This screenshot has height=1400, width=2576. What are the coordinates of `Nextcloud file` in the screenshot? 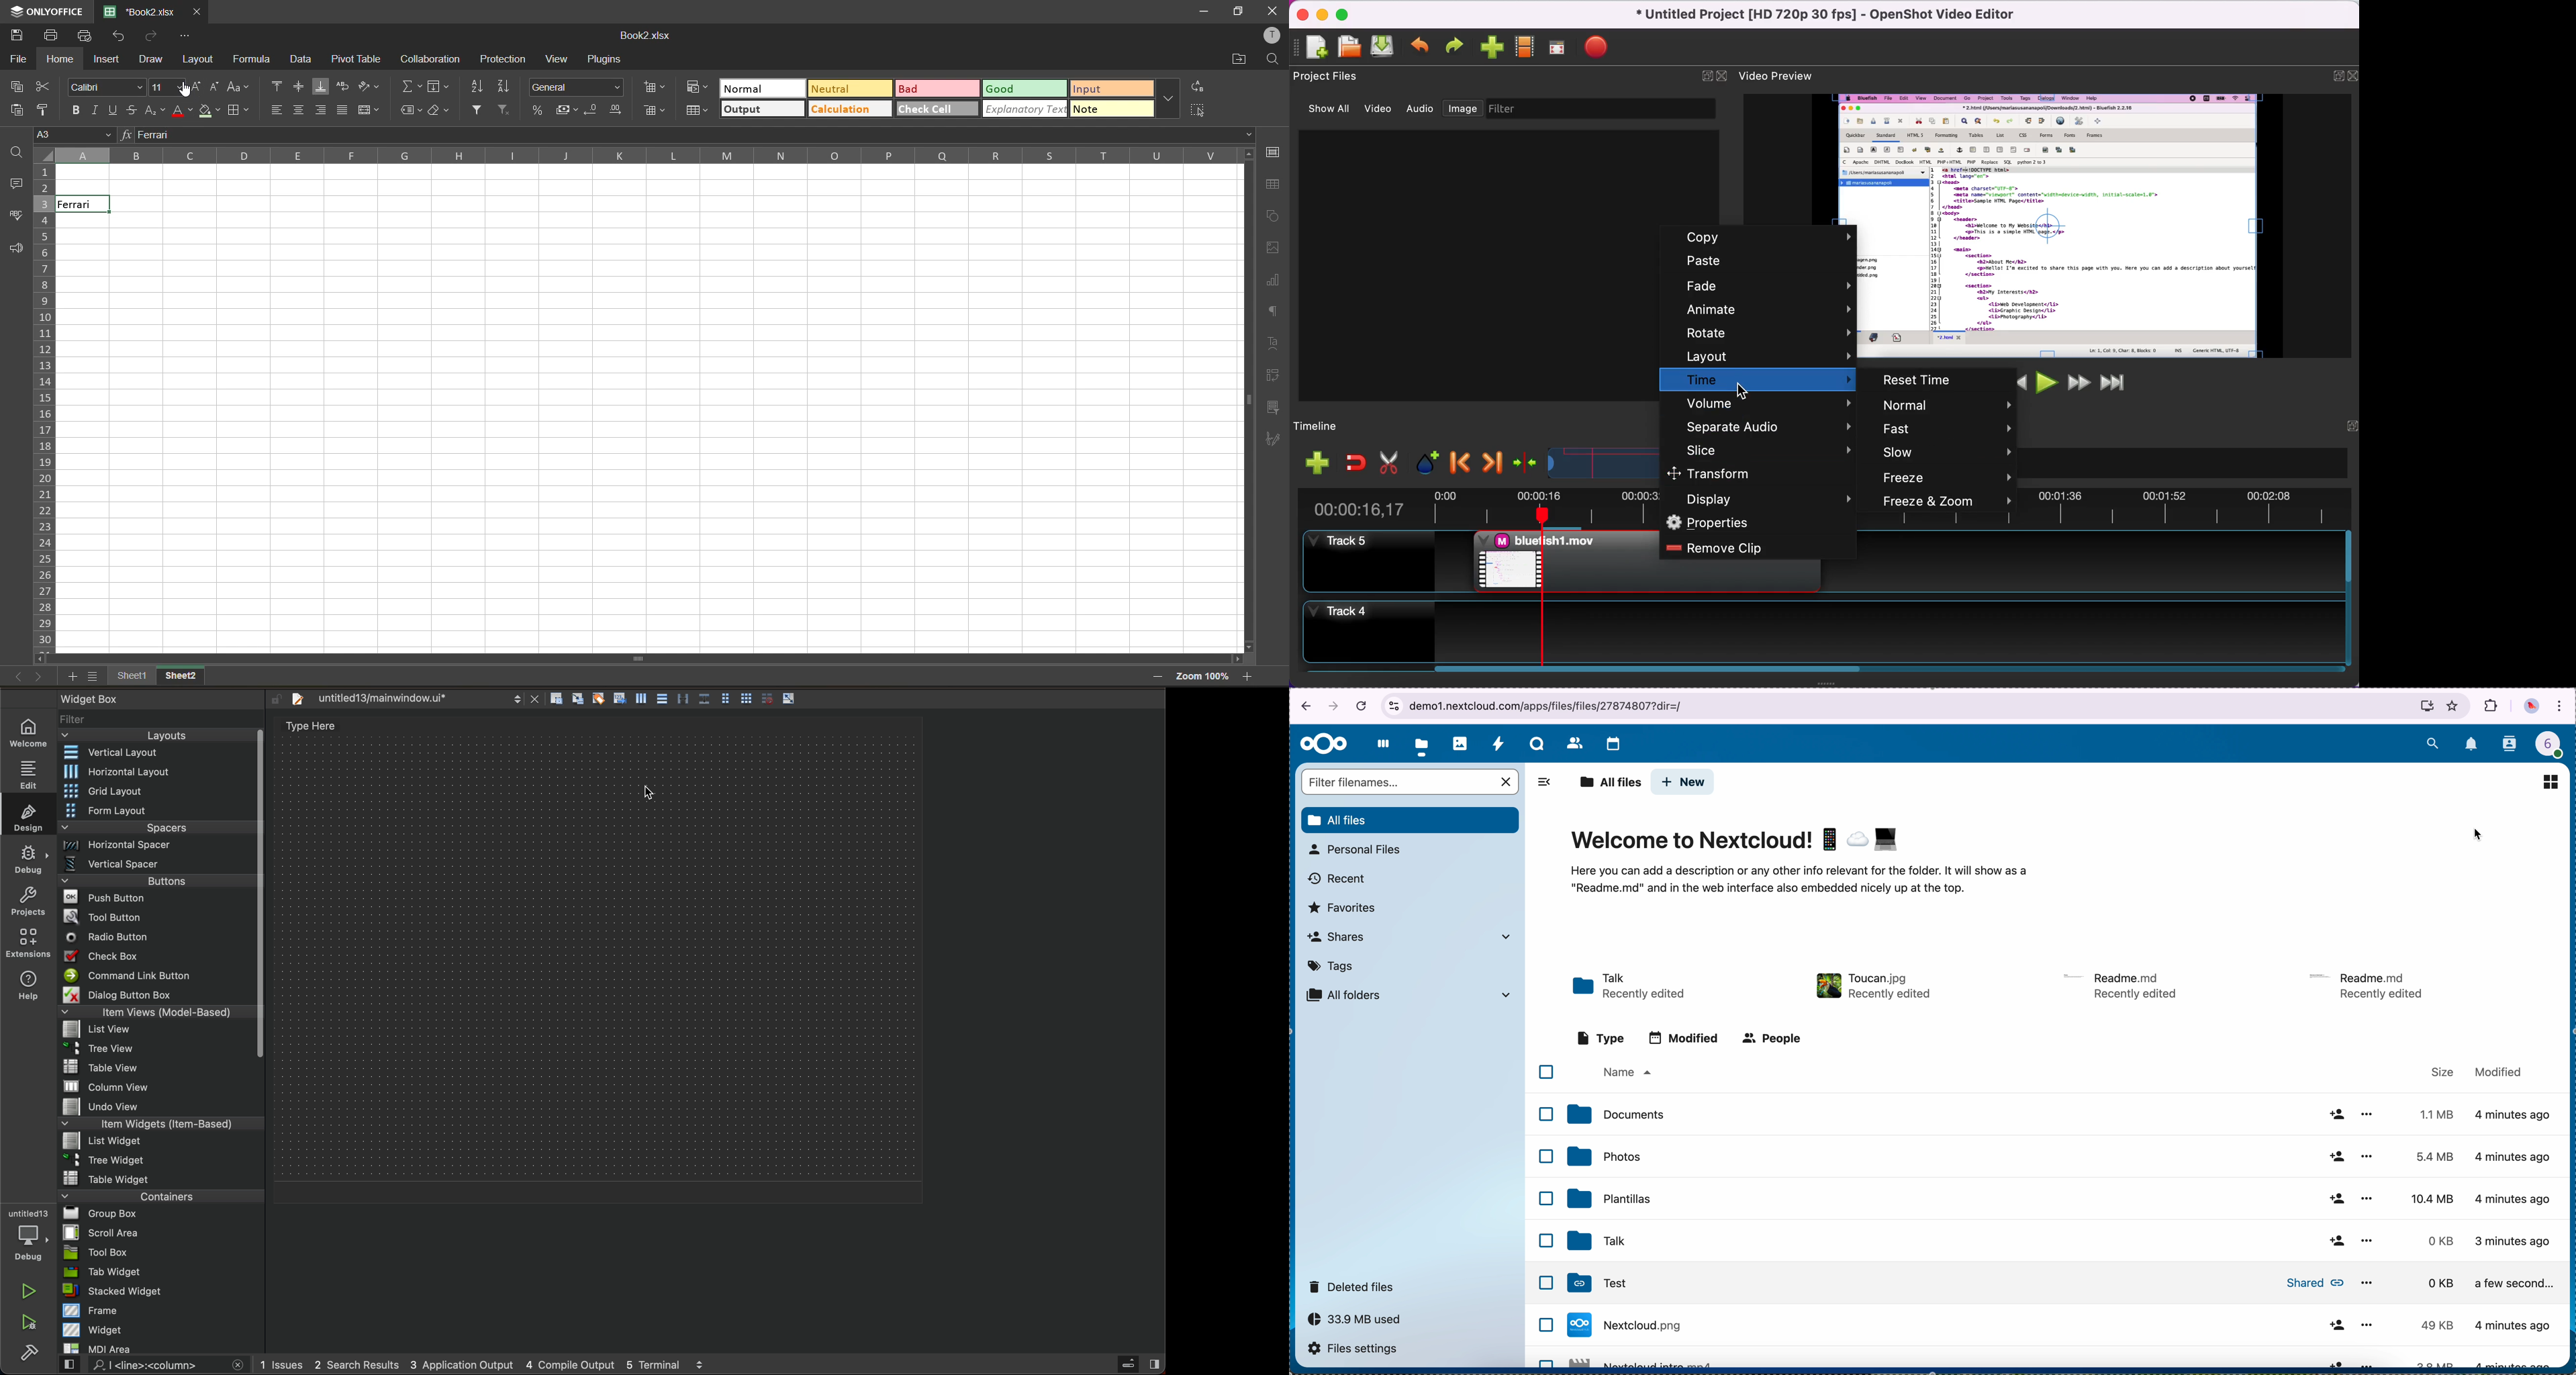 It's located at (1646, 1361).